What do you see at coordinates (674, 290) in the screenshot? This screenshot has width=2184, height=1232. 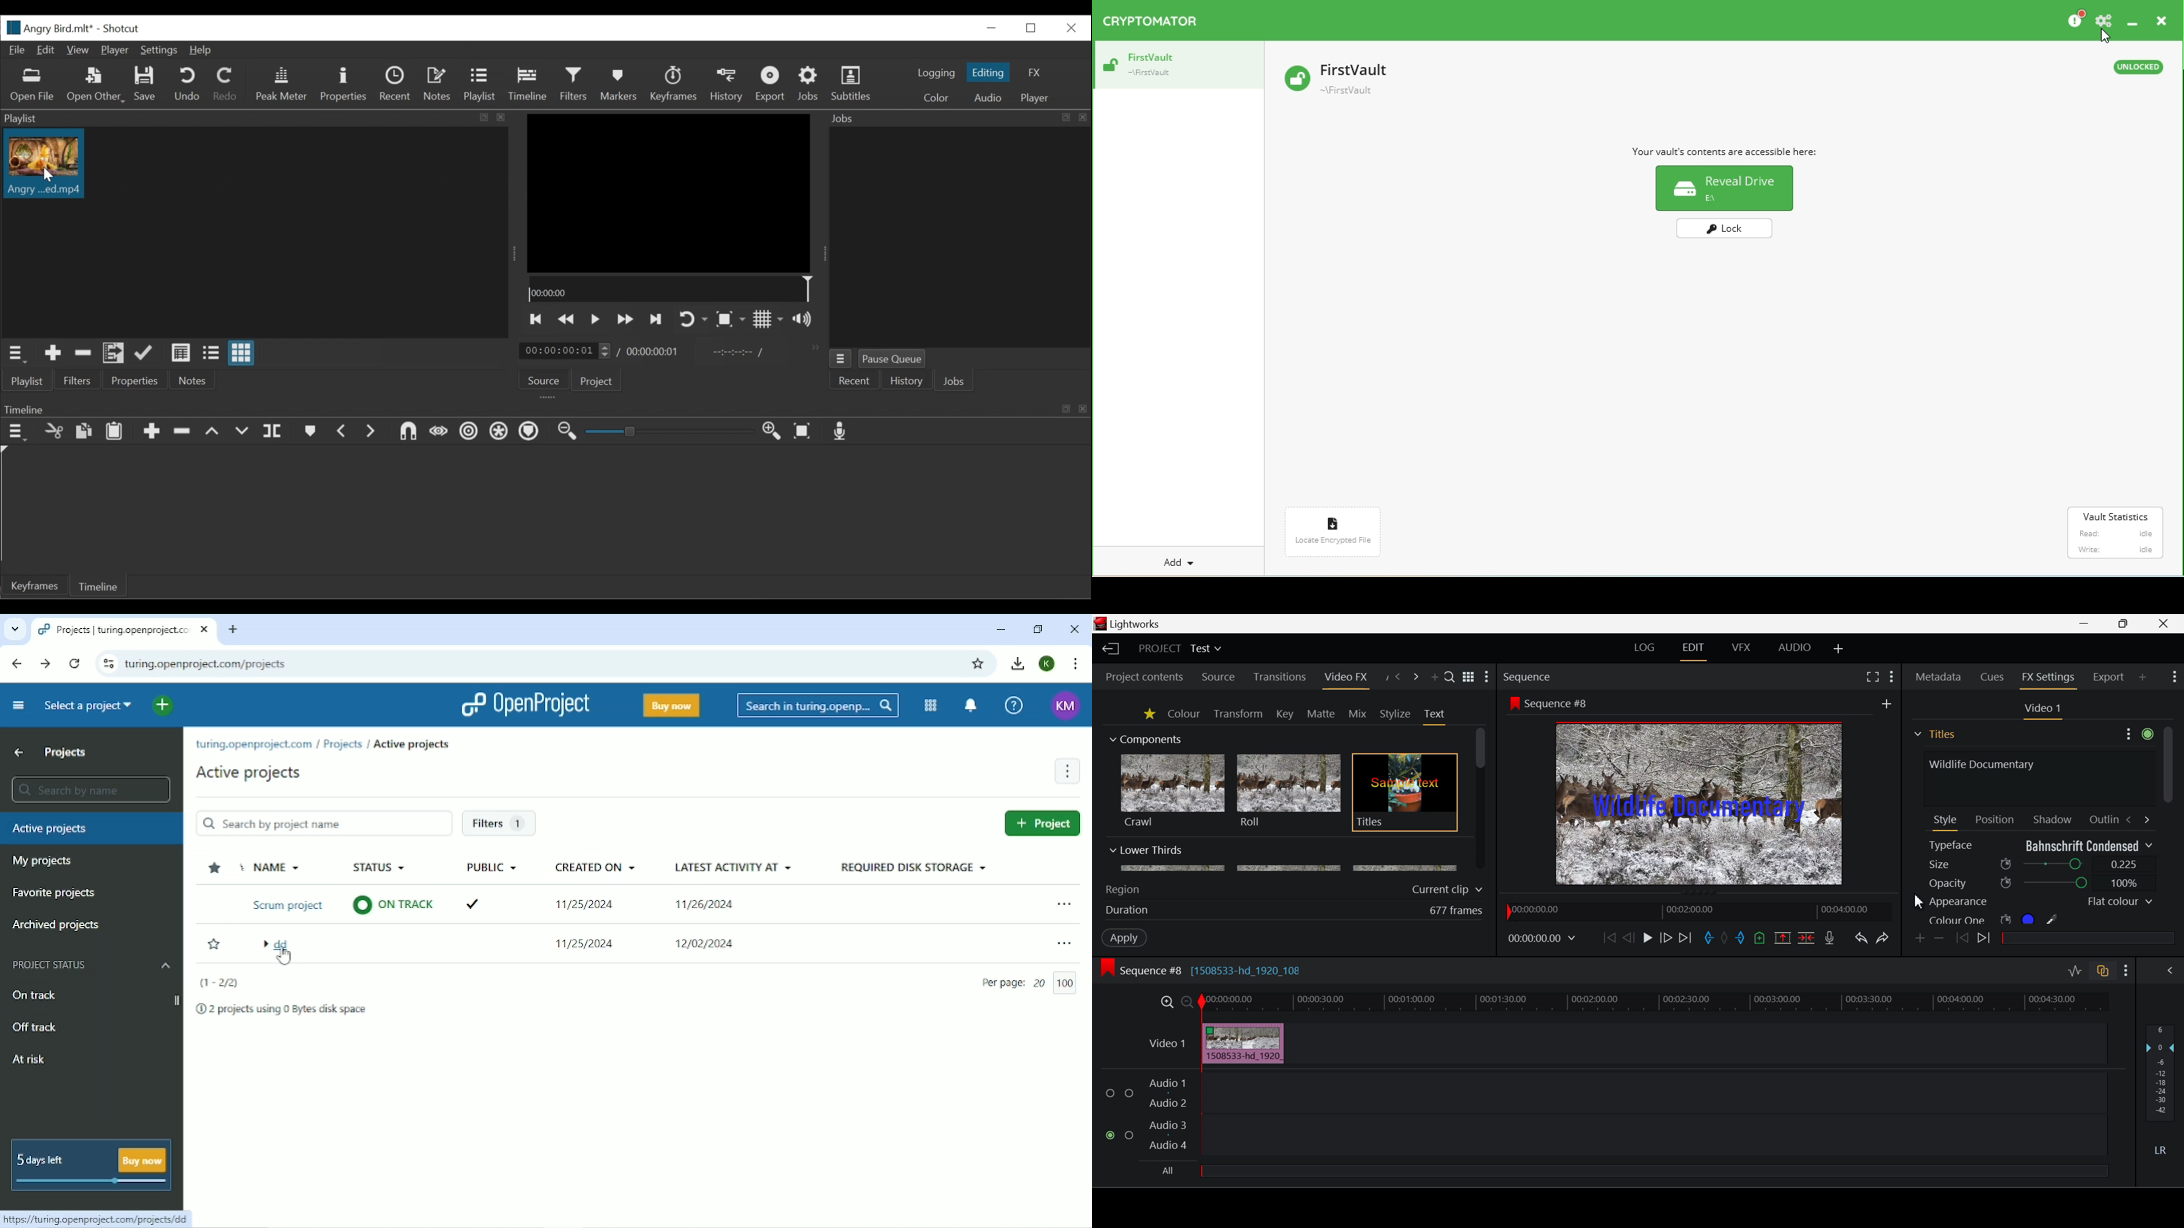 I see `Timeline` at bounding box center [674, 290].